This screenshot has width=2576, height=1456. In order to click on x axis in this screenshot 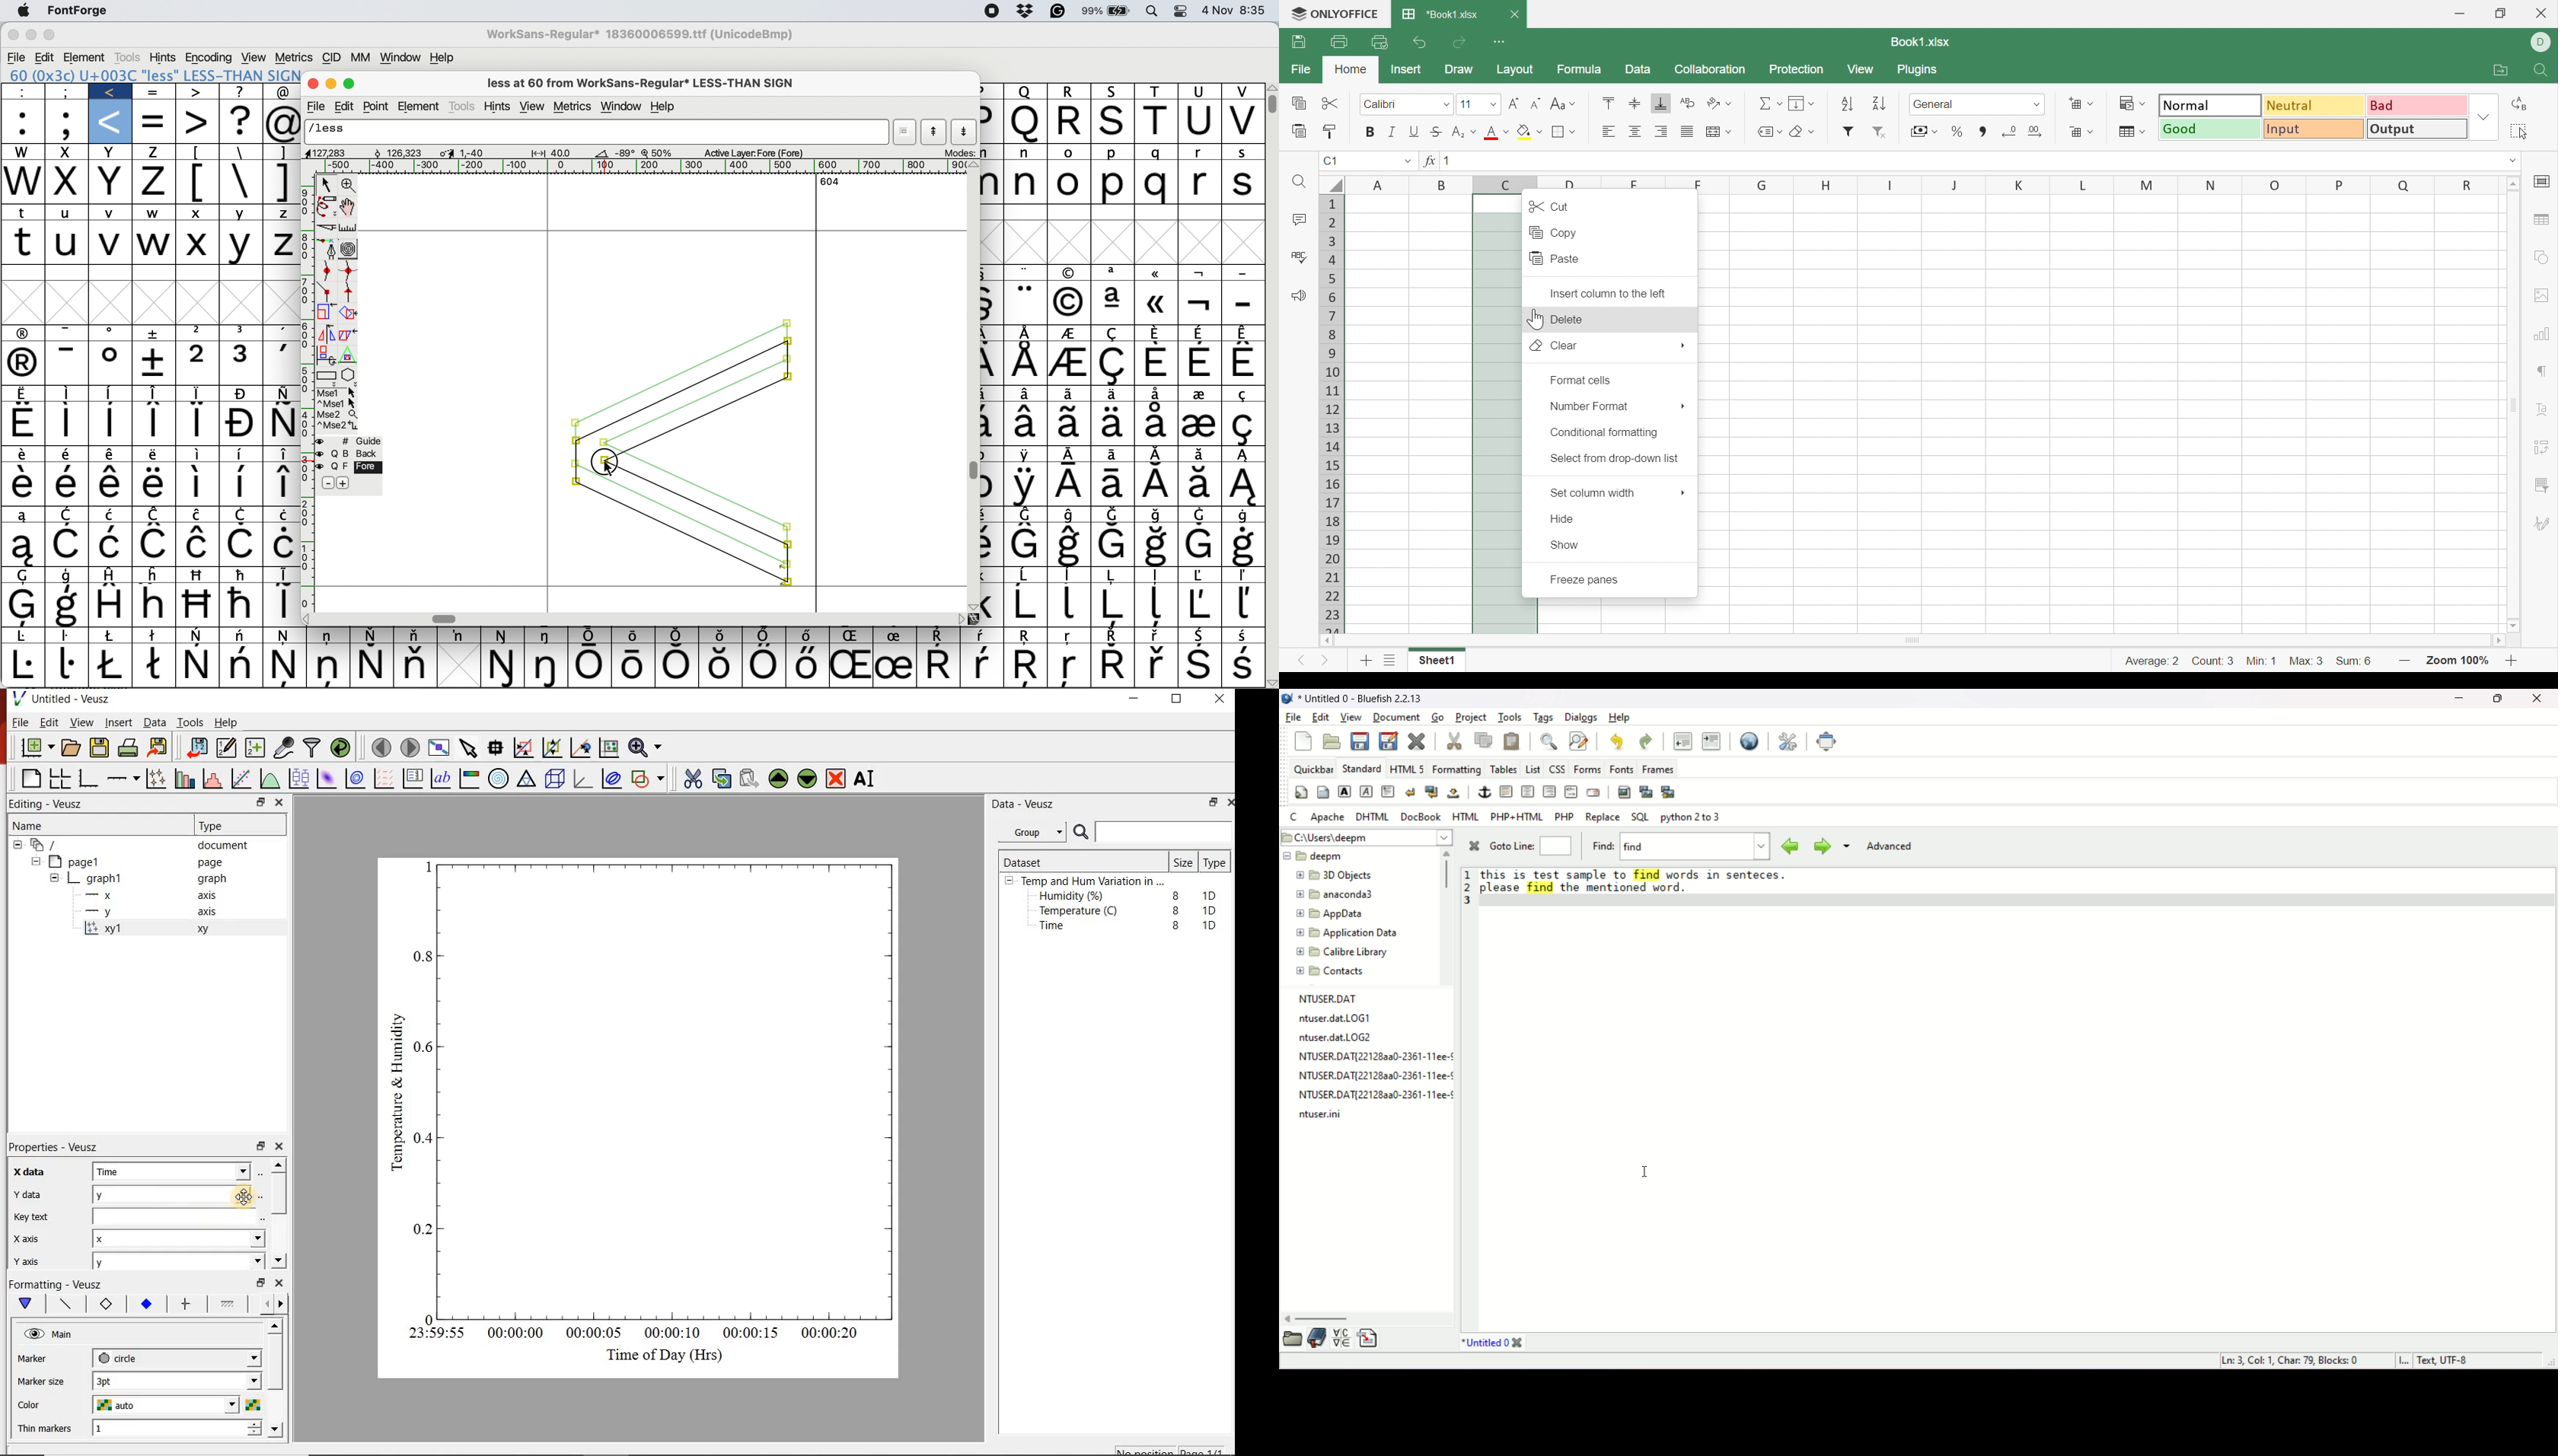, I will do `click(35, 1238)`.